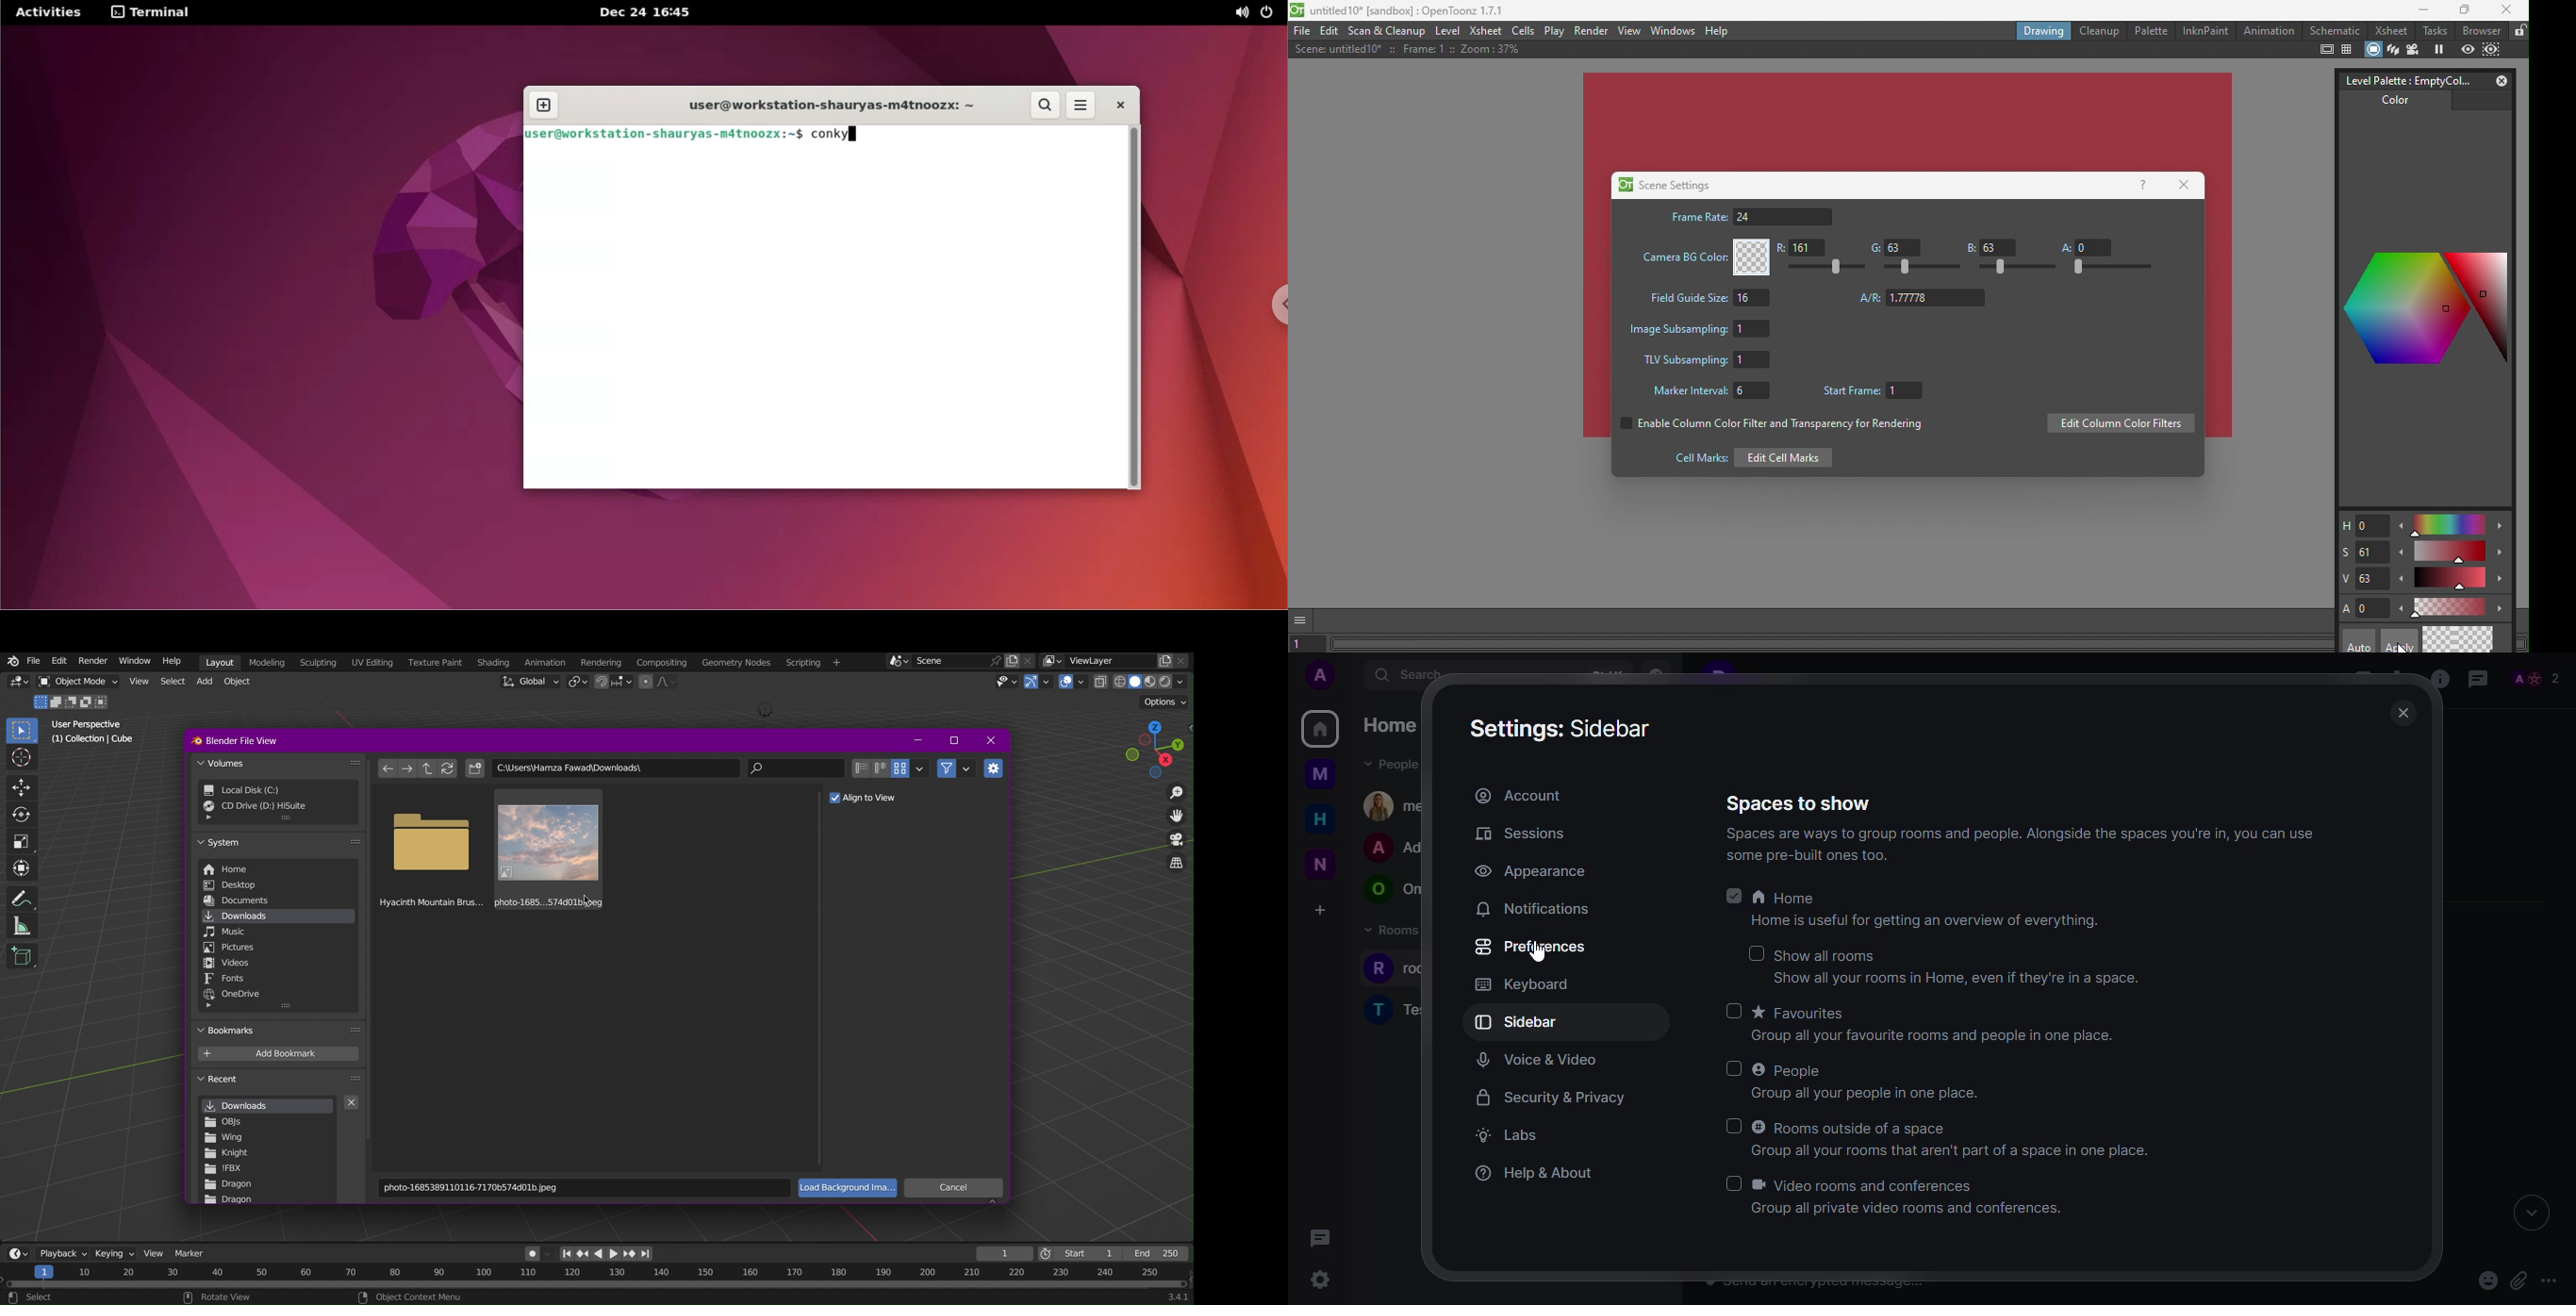 The image size is (2576, 1316). Describe the element at coordinates (586, 899) in the screenshot. I see `Cursor at Image` at that location.